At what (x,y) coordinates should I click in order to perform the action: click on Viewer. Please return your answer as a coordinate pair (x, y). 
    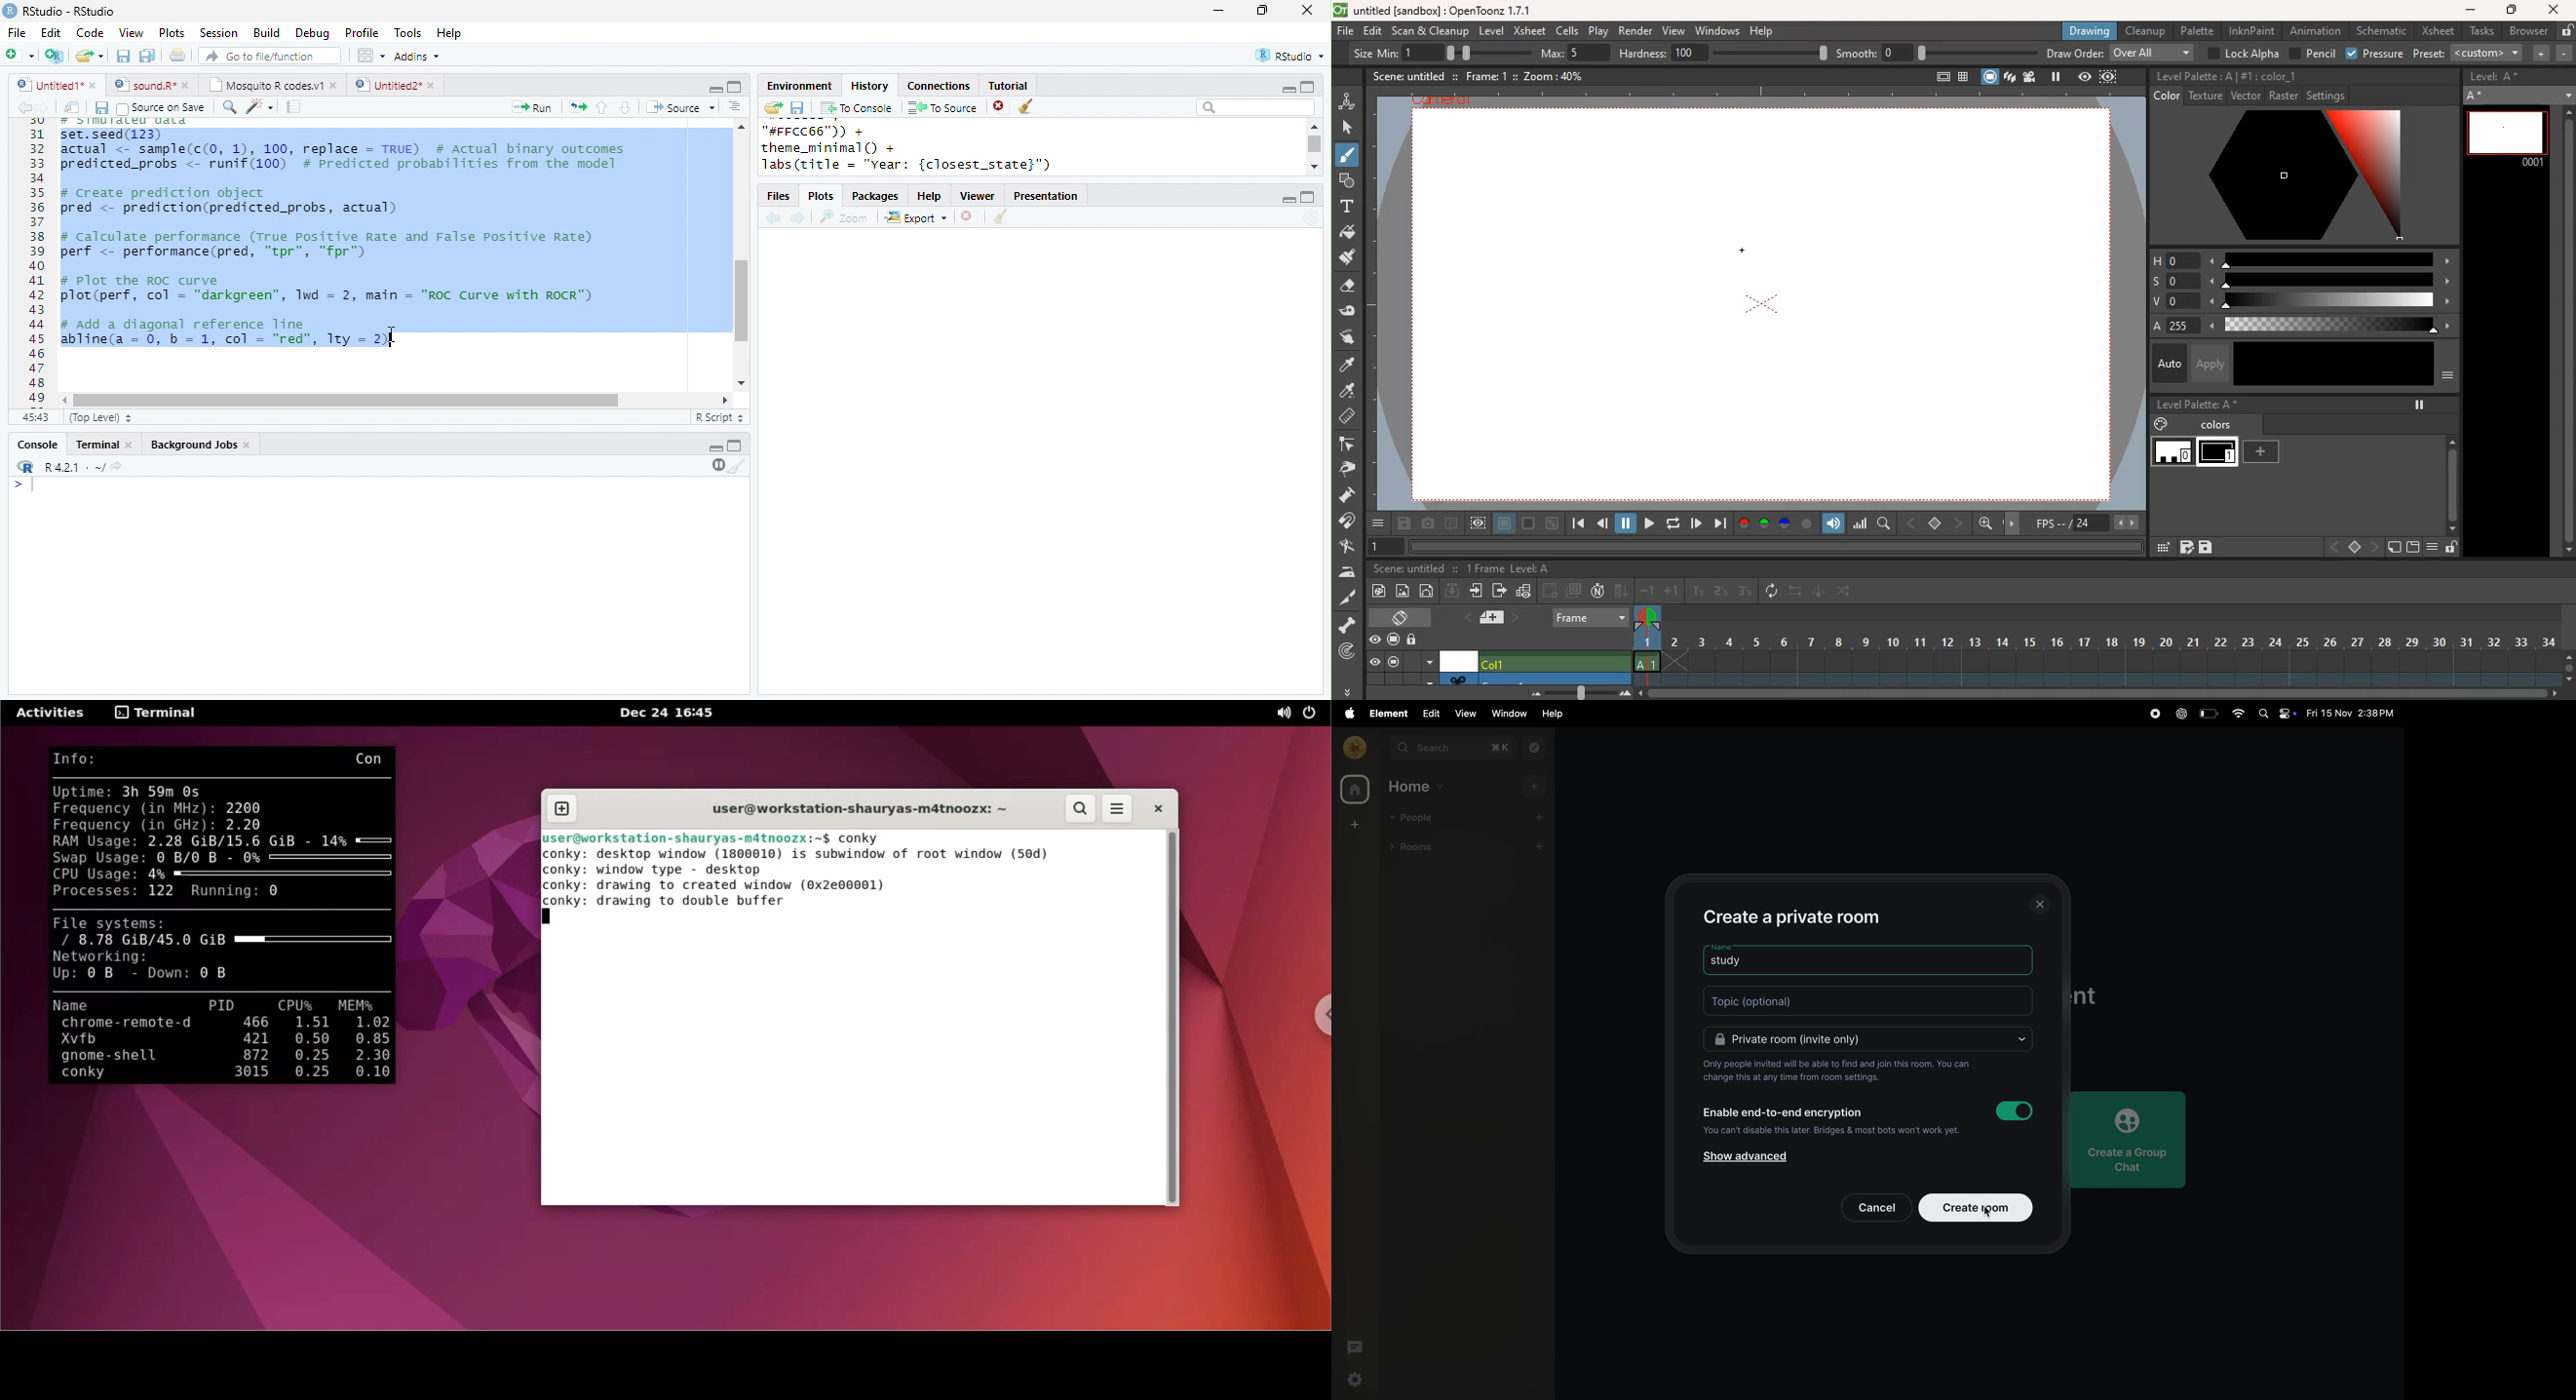
    Looking at the image, I should click on (979, 197).